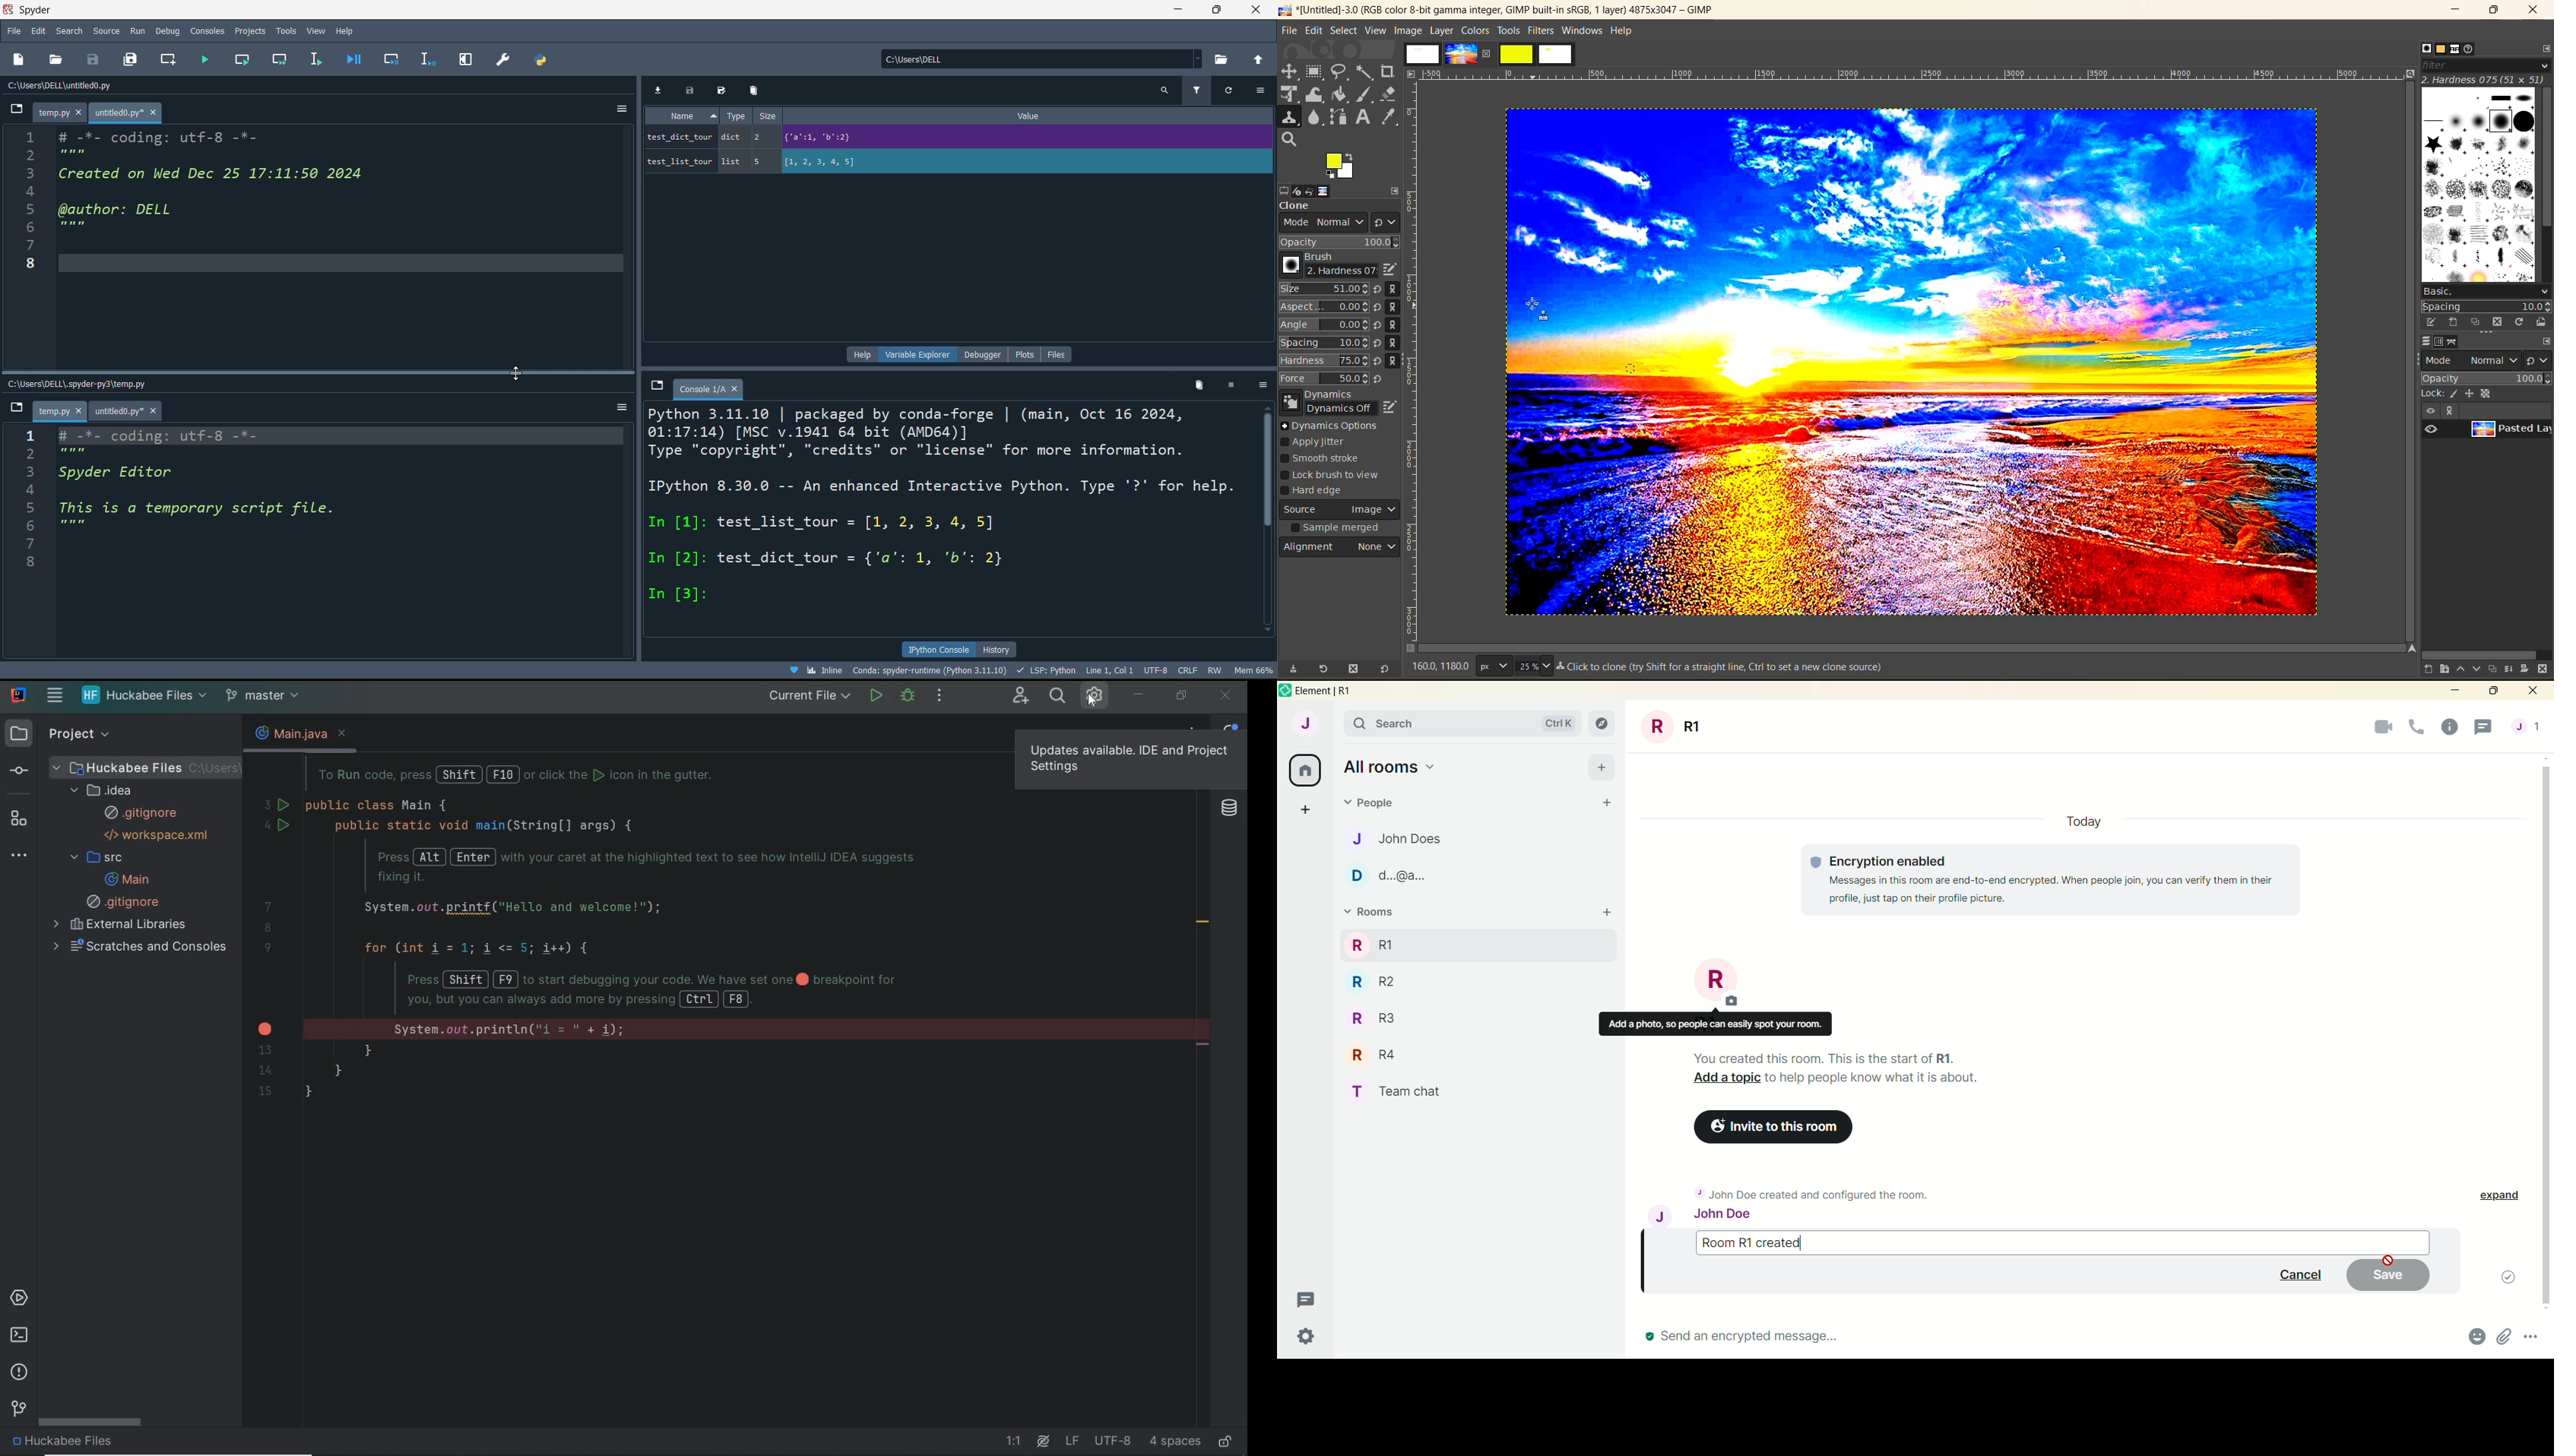 Image resolution: width=2576 pixels, height=1456 pixels. What do you see at coordinates (1175, 1441) in the screenshot?
I see `indent` at bounding box center [1175, 1441].